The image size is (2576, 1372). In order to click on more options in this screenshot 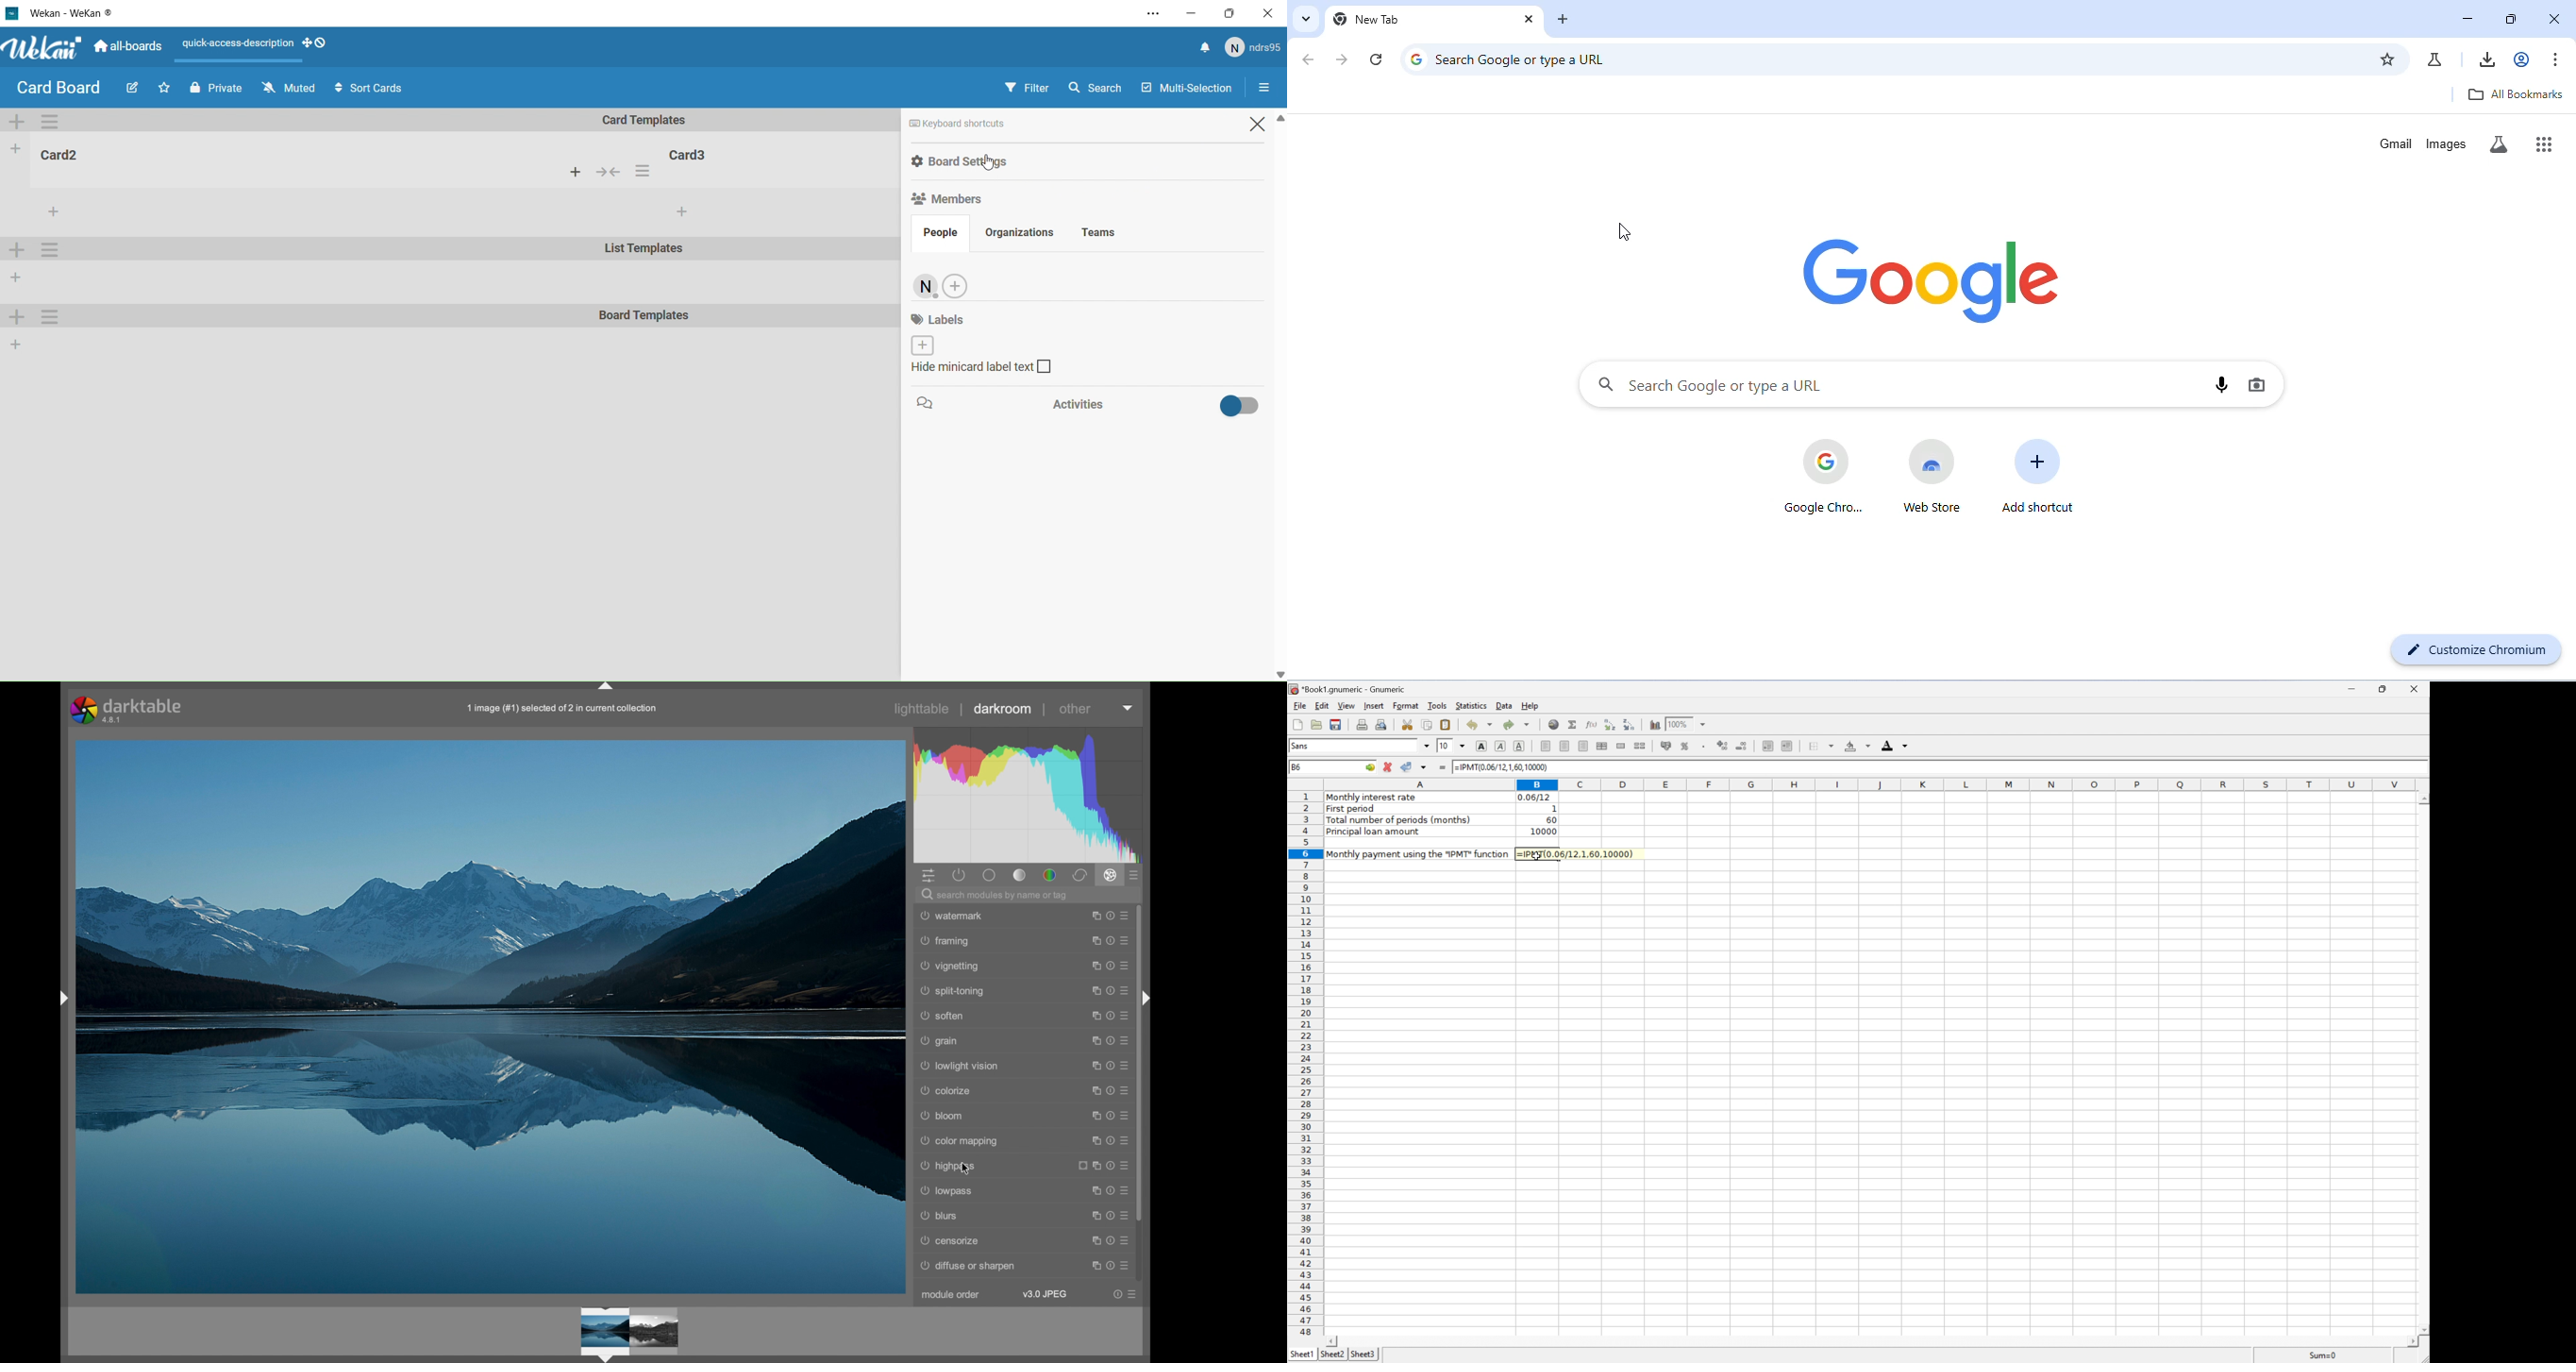, I will do `click(1110, 941)`.